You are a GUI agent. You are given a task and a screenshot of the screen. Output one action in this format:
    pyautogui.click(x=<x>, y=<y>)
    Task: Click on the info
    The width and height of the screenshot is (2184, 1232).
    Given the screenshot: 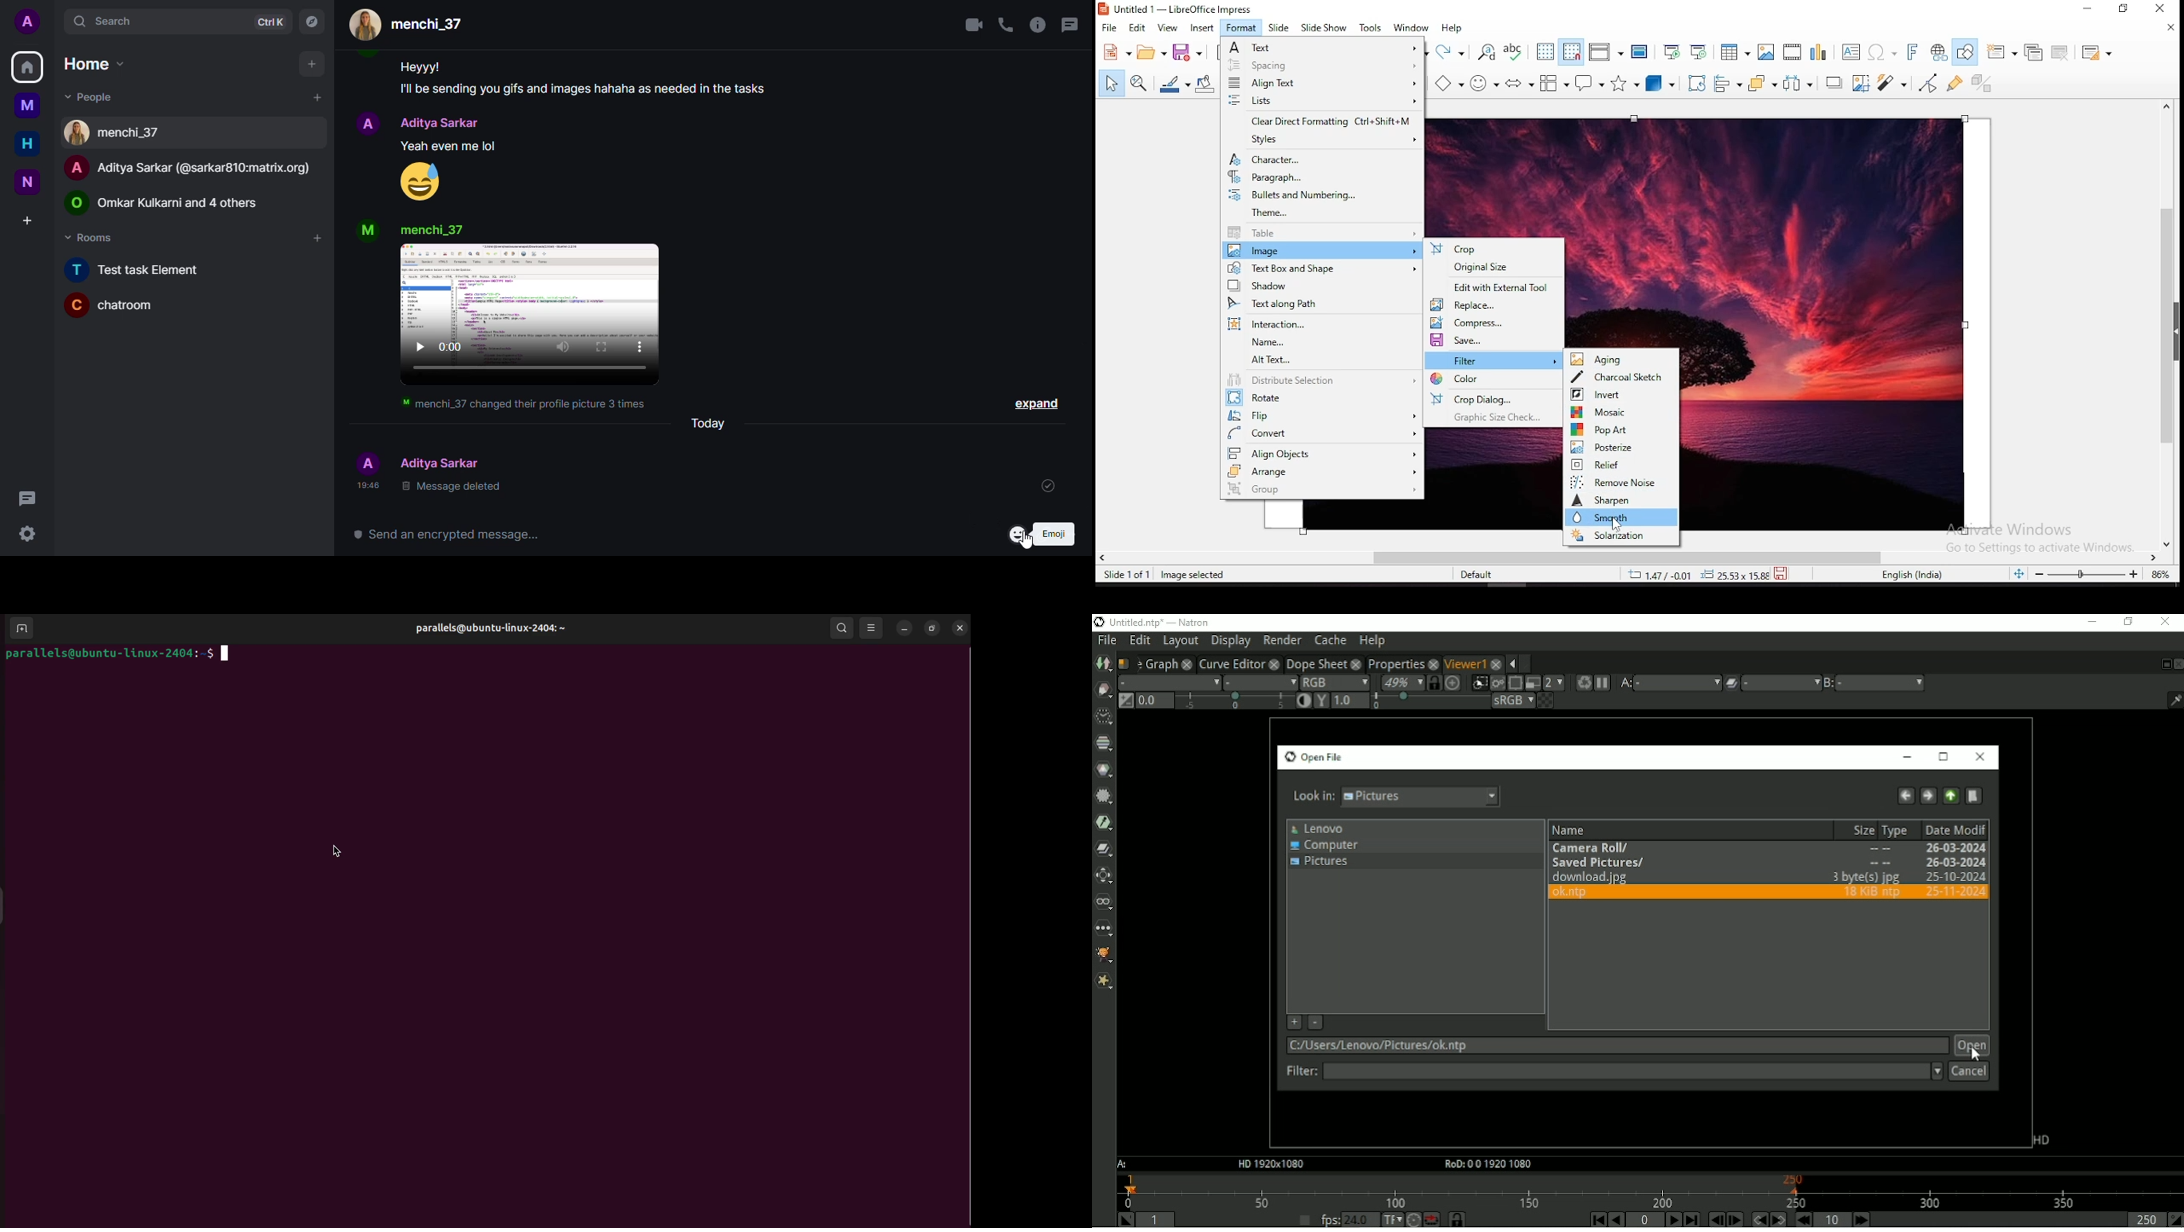 What is the action you would take?
    pyautogui.click(x=520, y=405)
    